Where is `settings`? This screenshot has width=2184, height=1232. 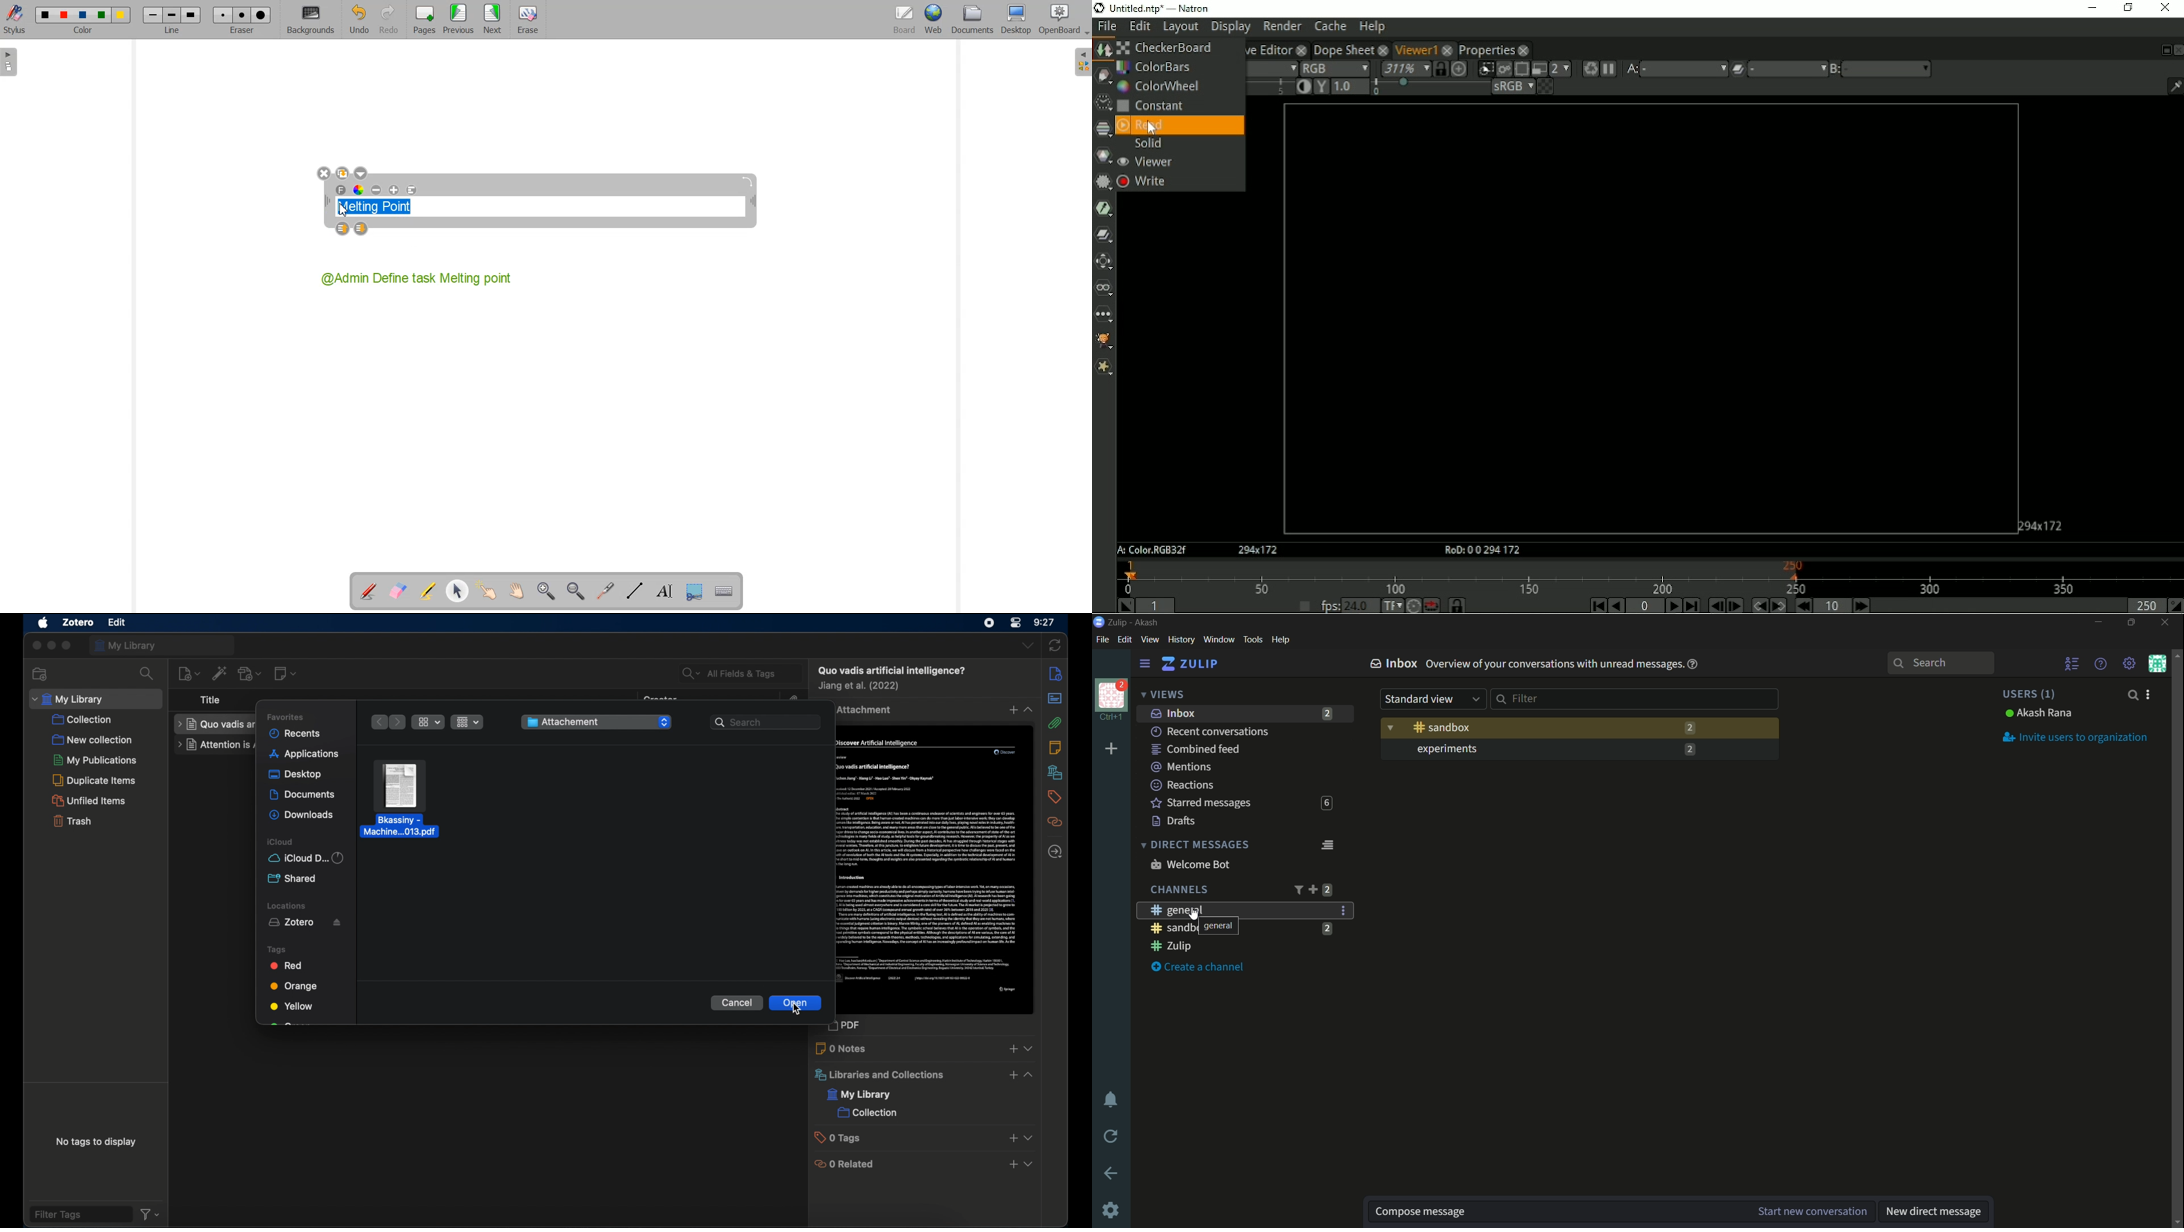 settings is located at coordinates (1145, 664).